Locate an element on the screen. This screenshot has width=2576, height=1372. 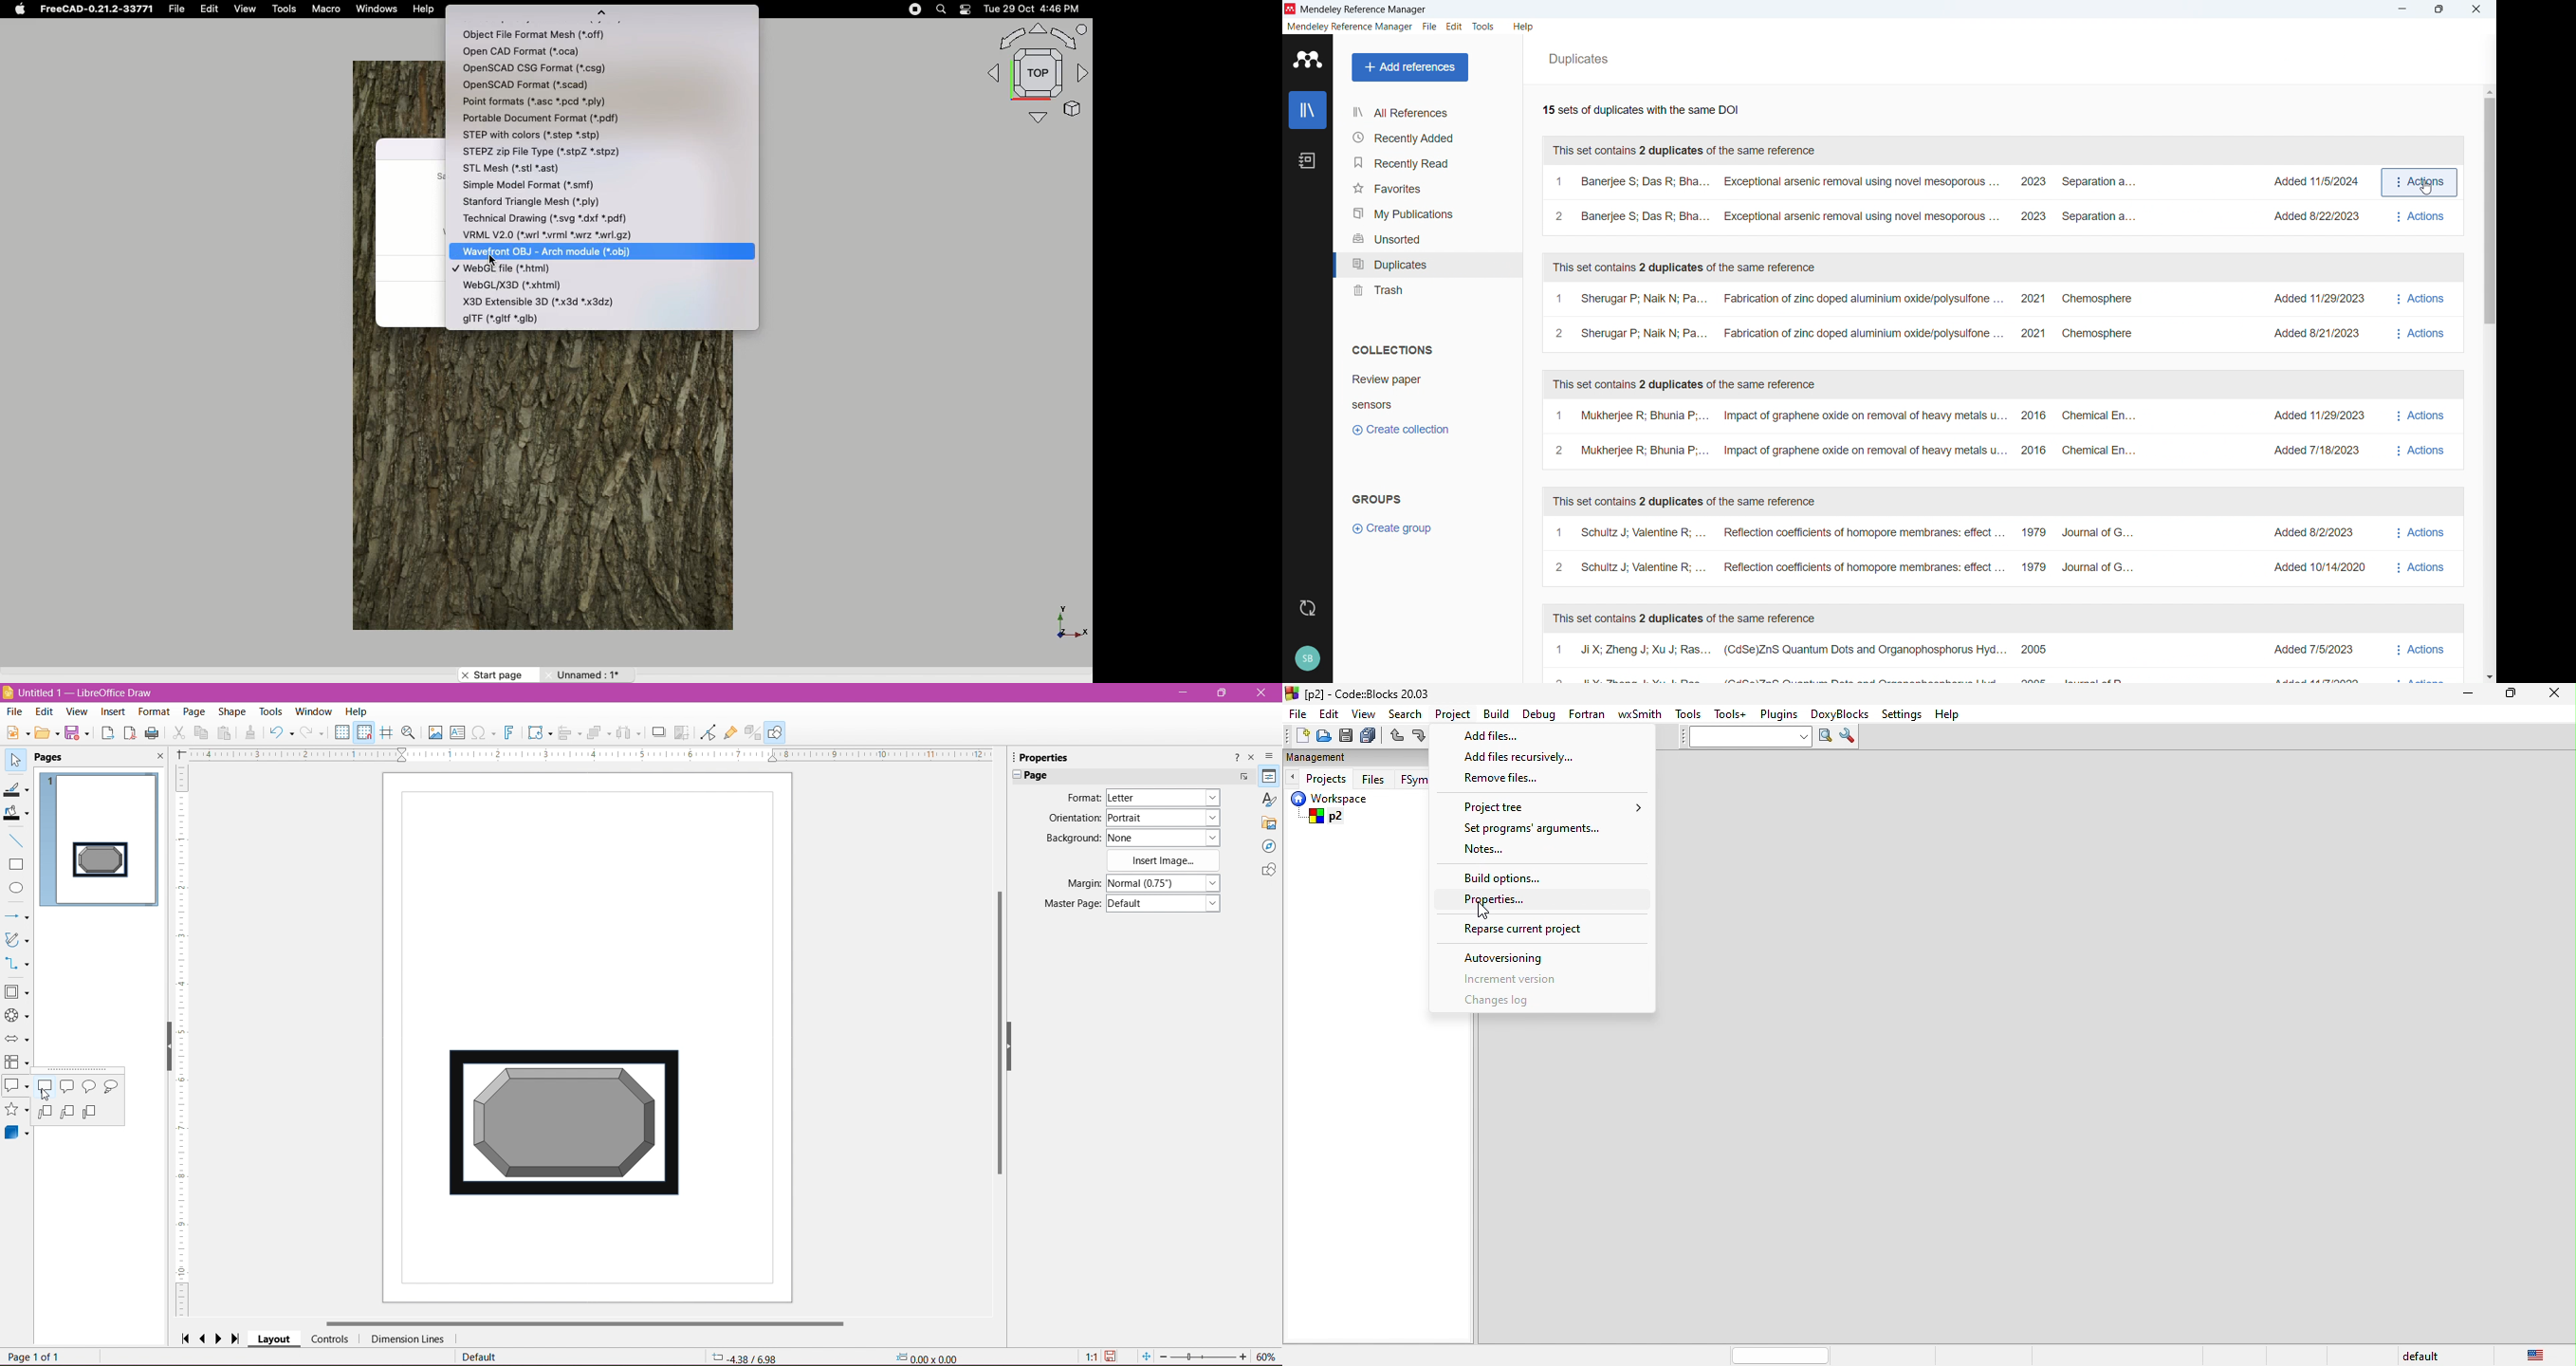
Print is located at coordinates (153, 732).